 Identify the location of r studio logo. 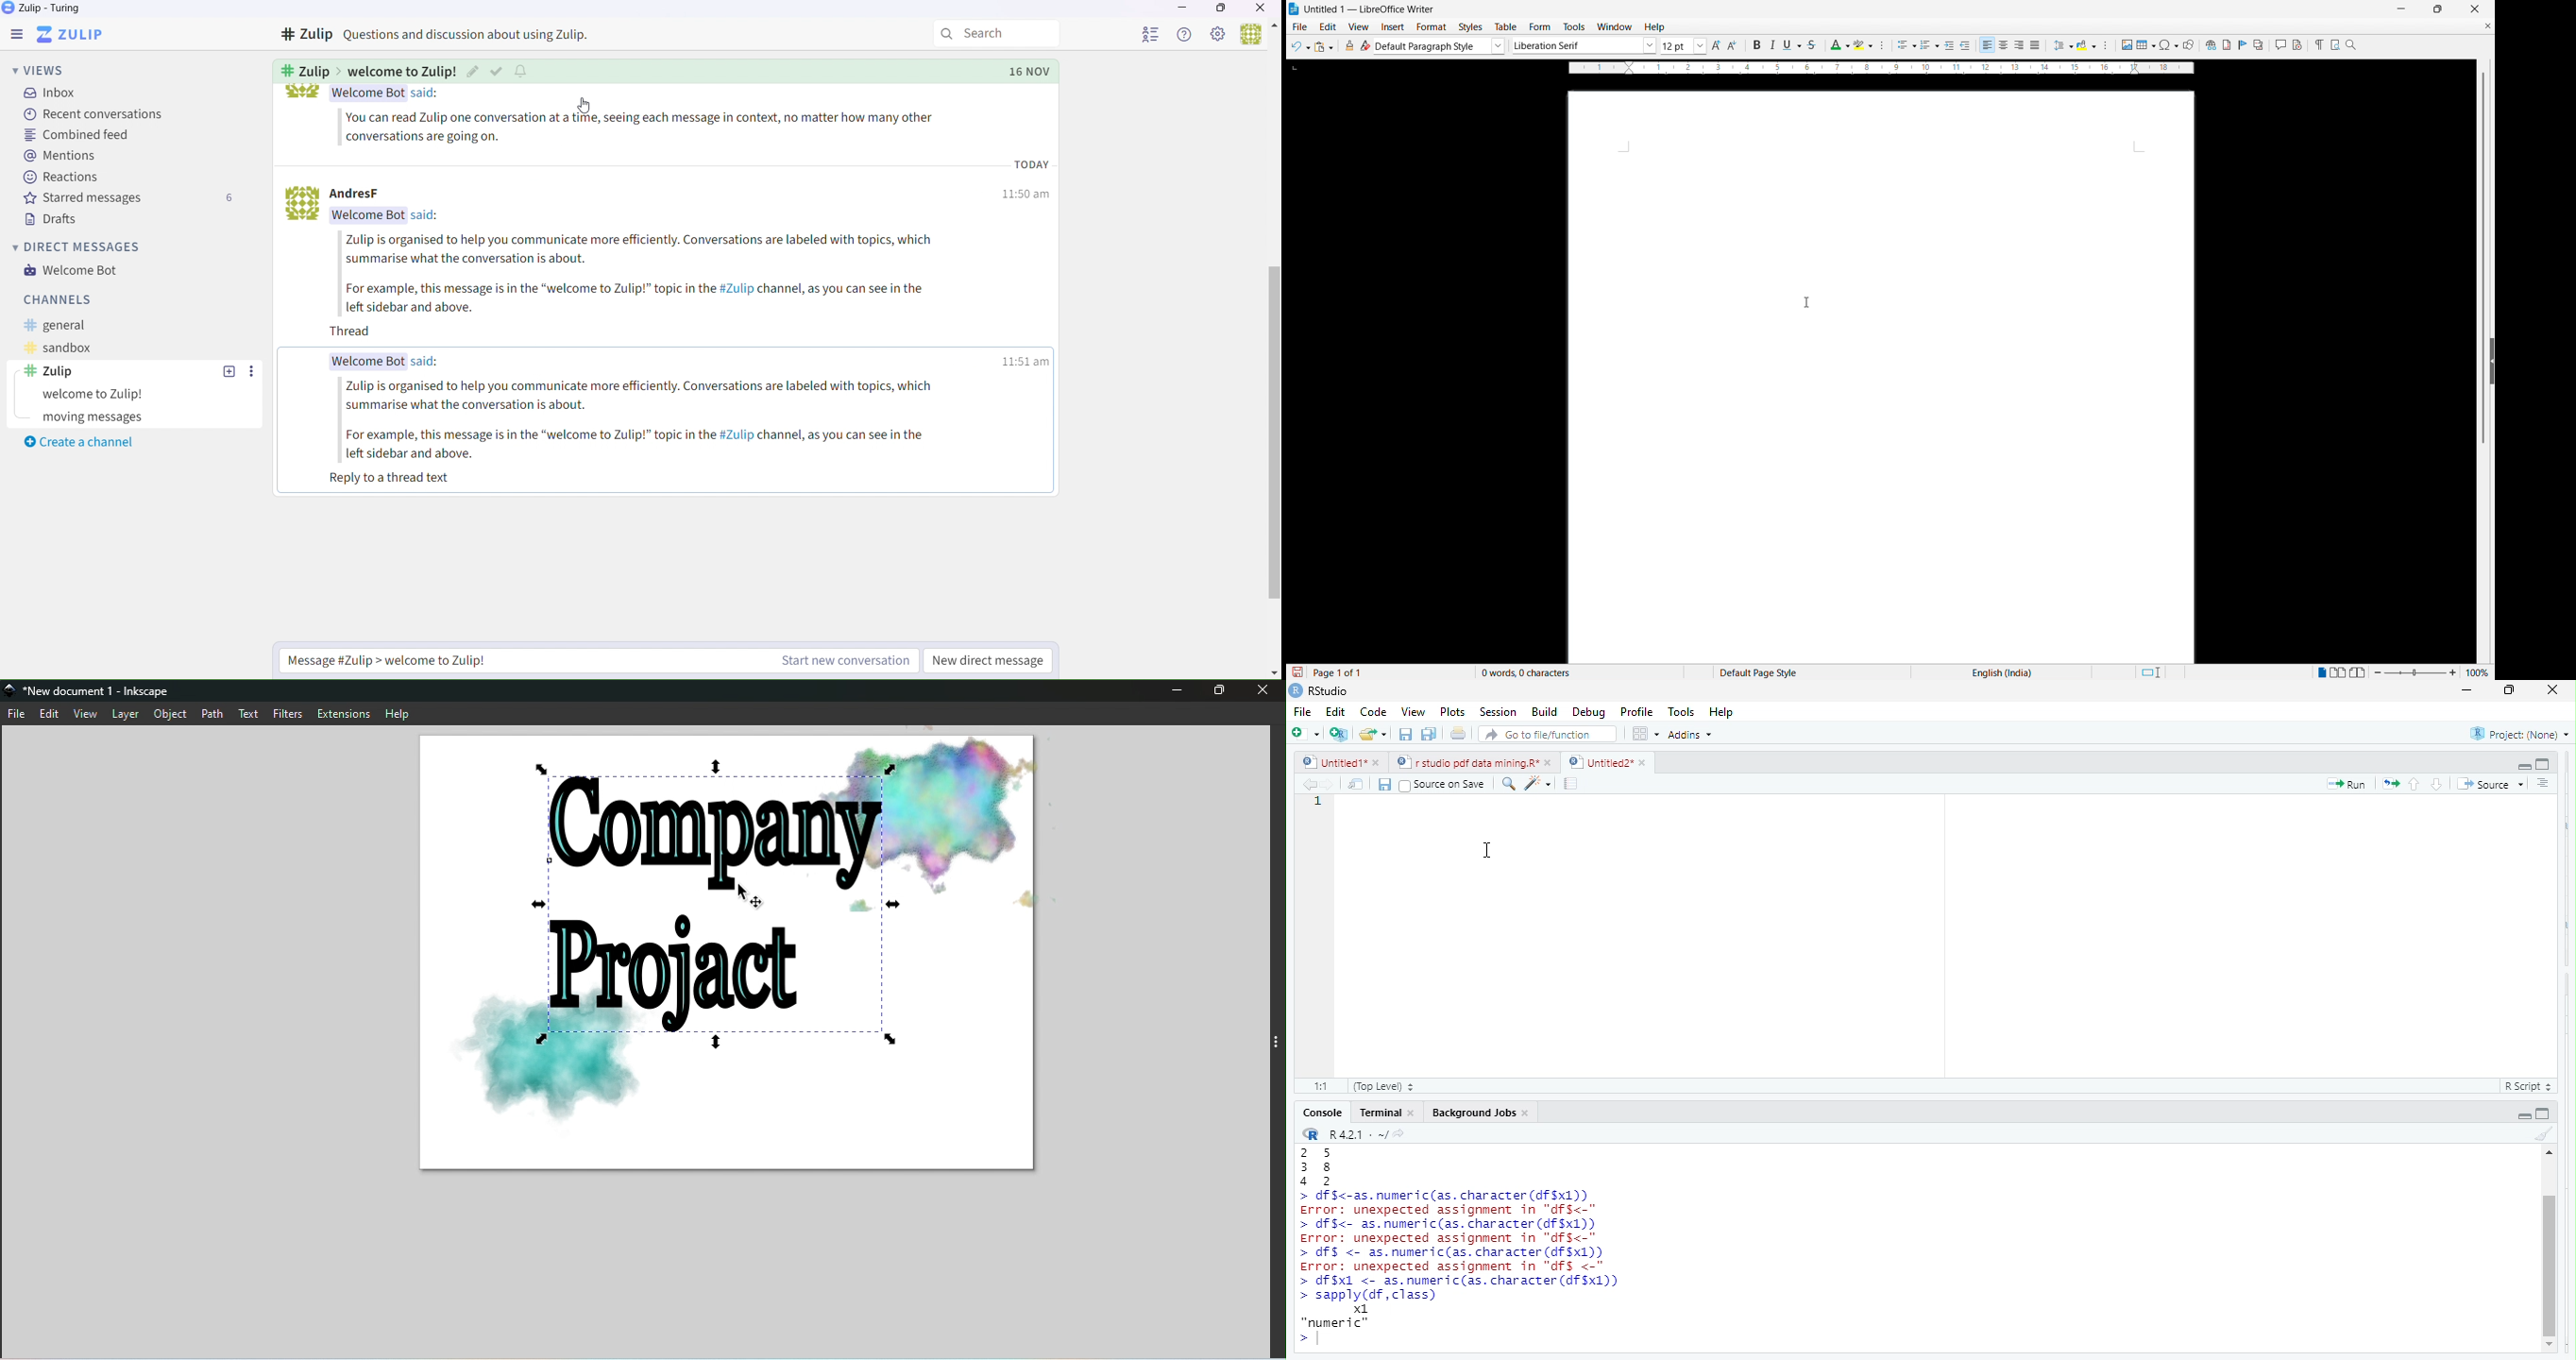
(1295, 689).